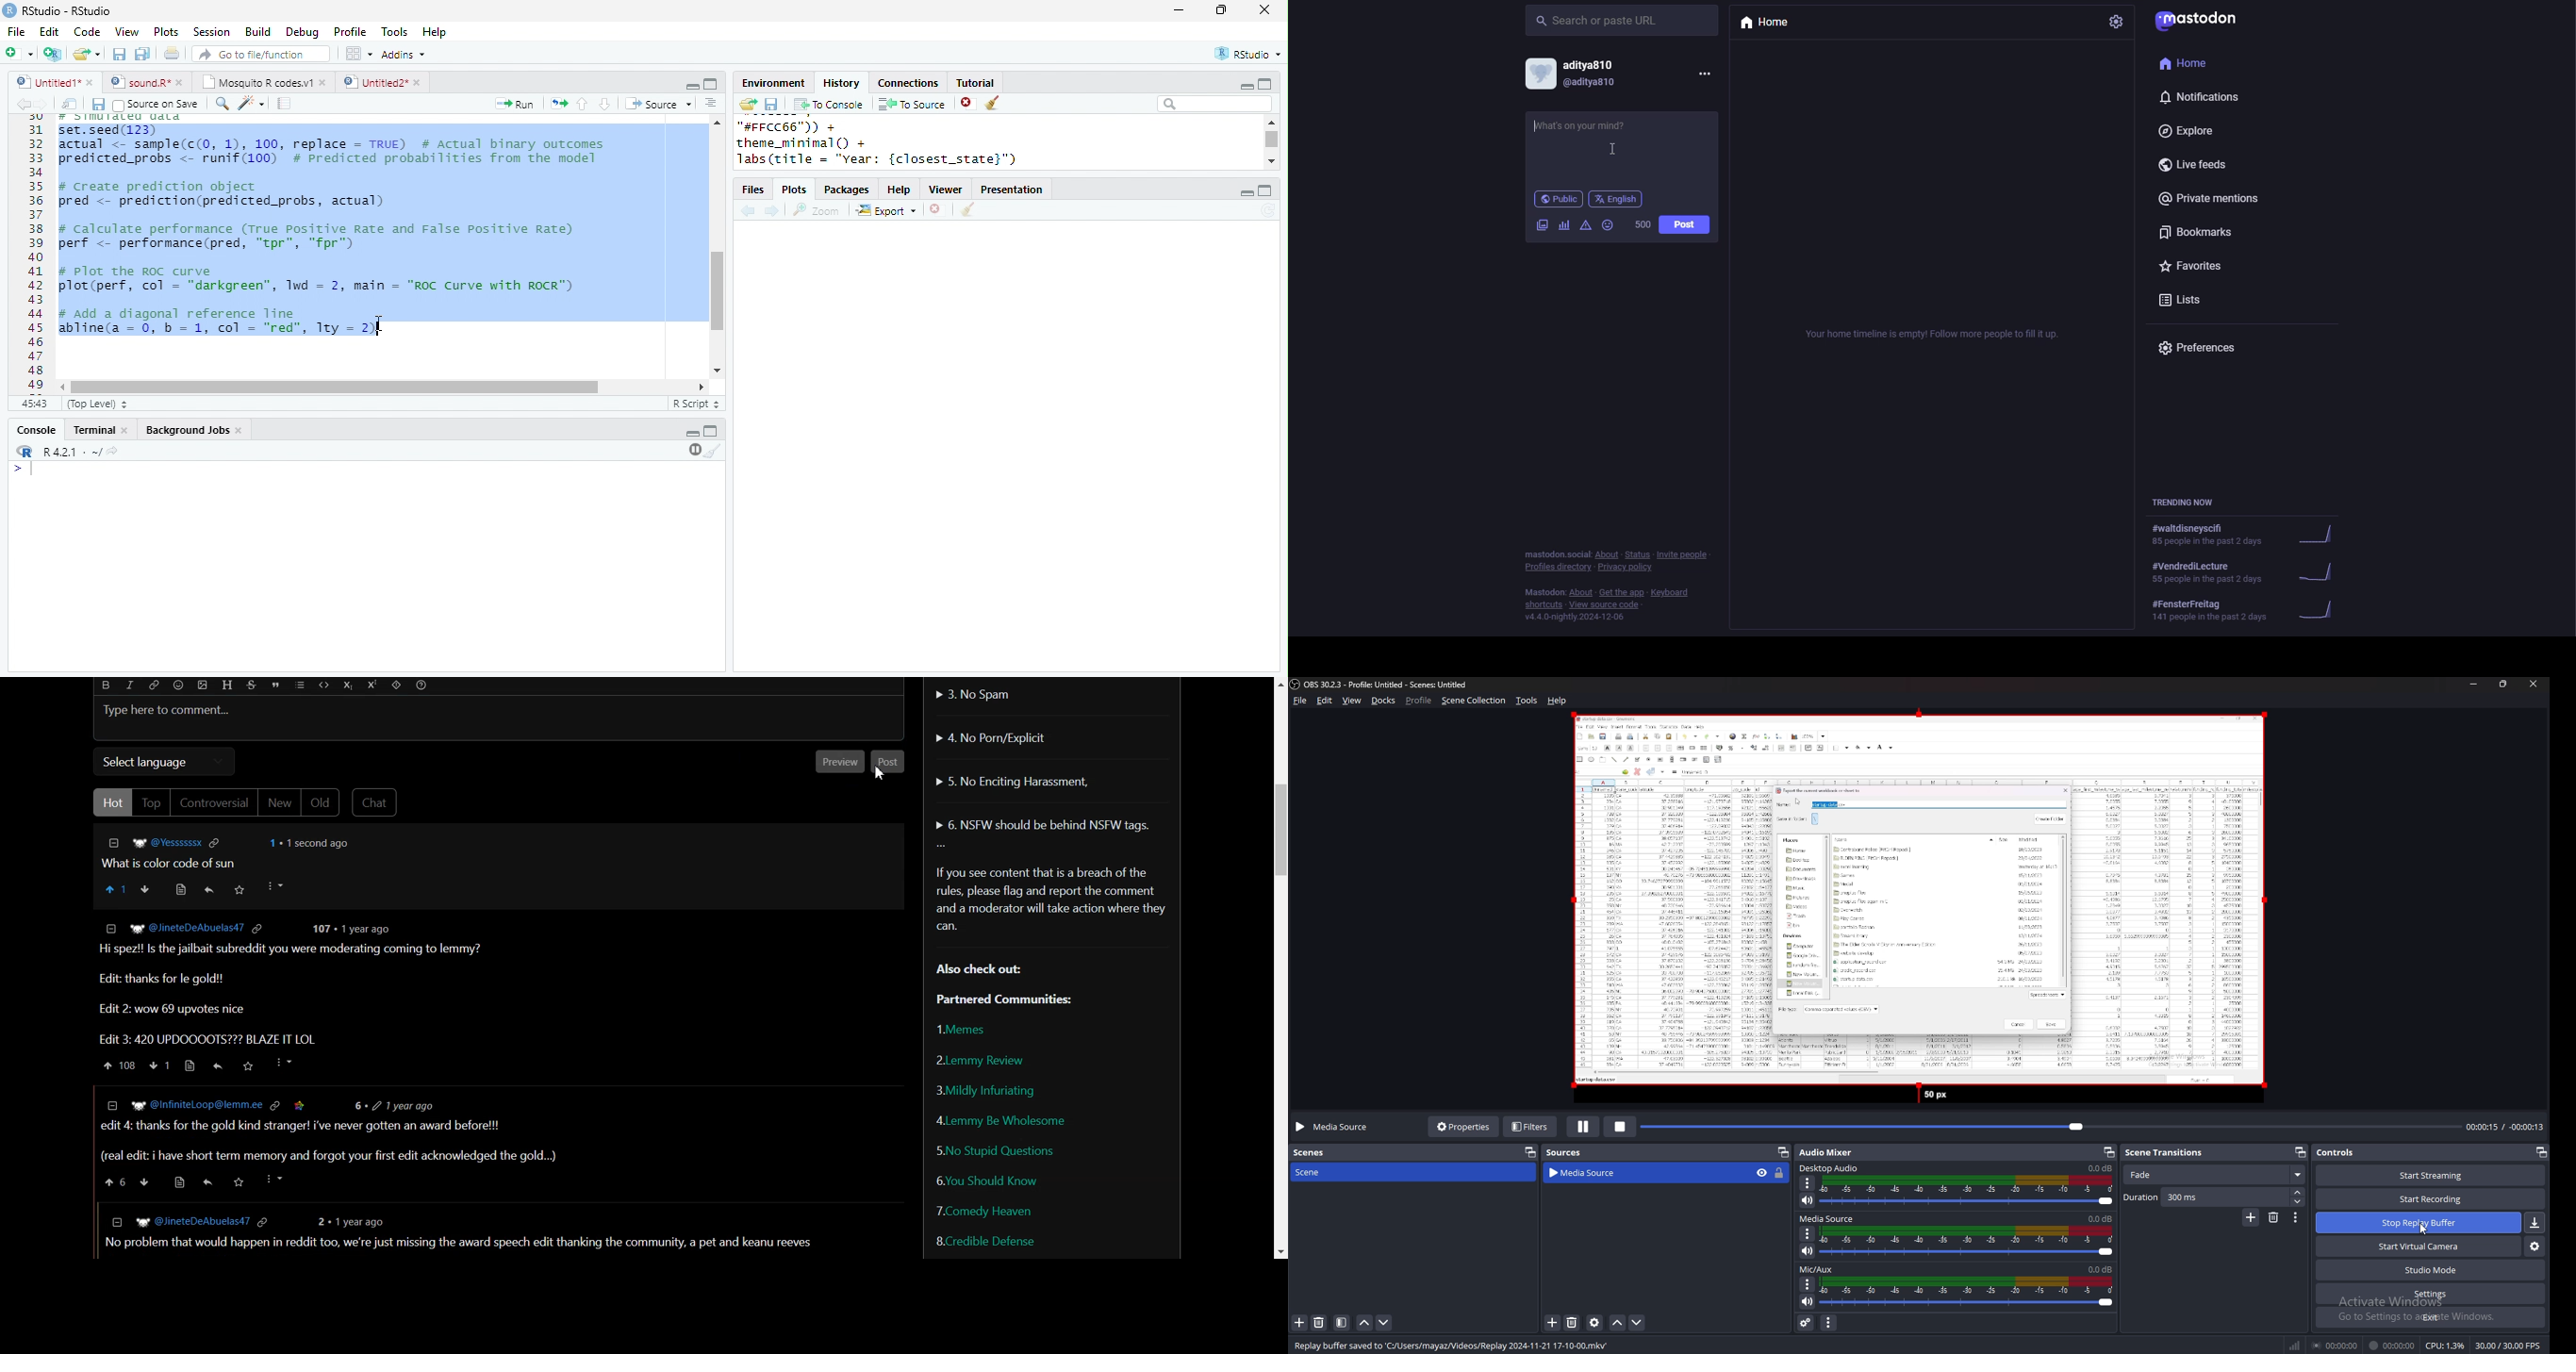 This screenshot has width=2576, height=1372. I want to click on Packages, so click(847, 190).